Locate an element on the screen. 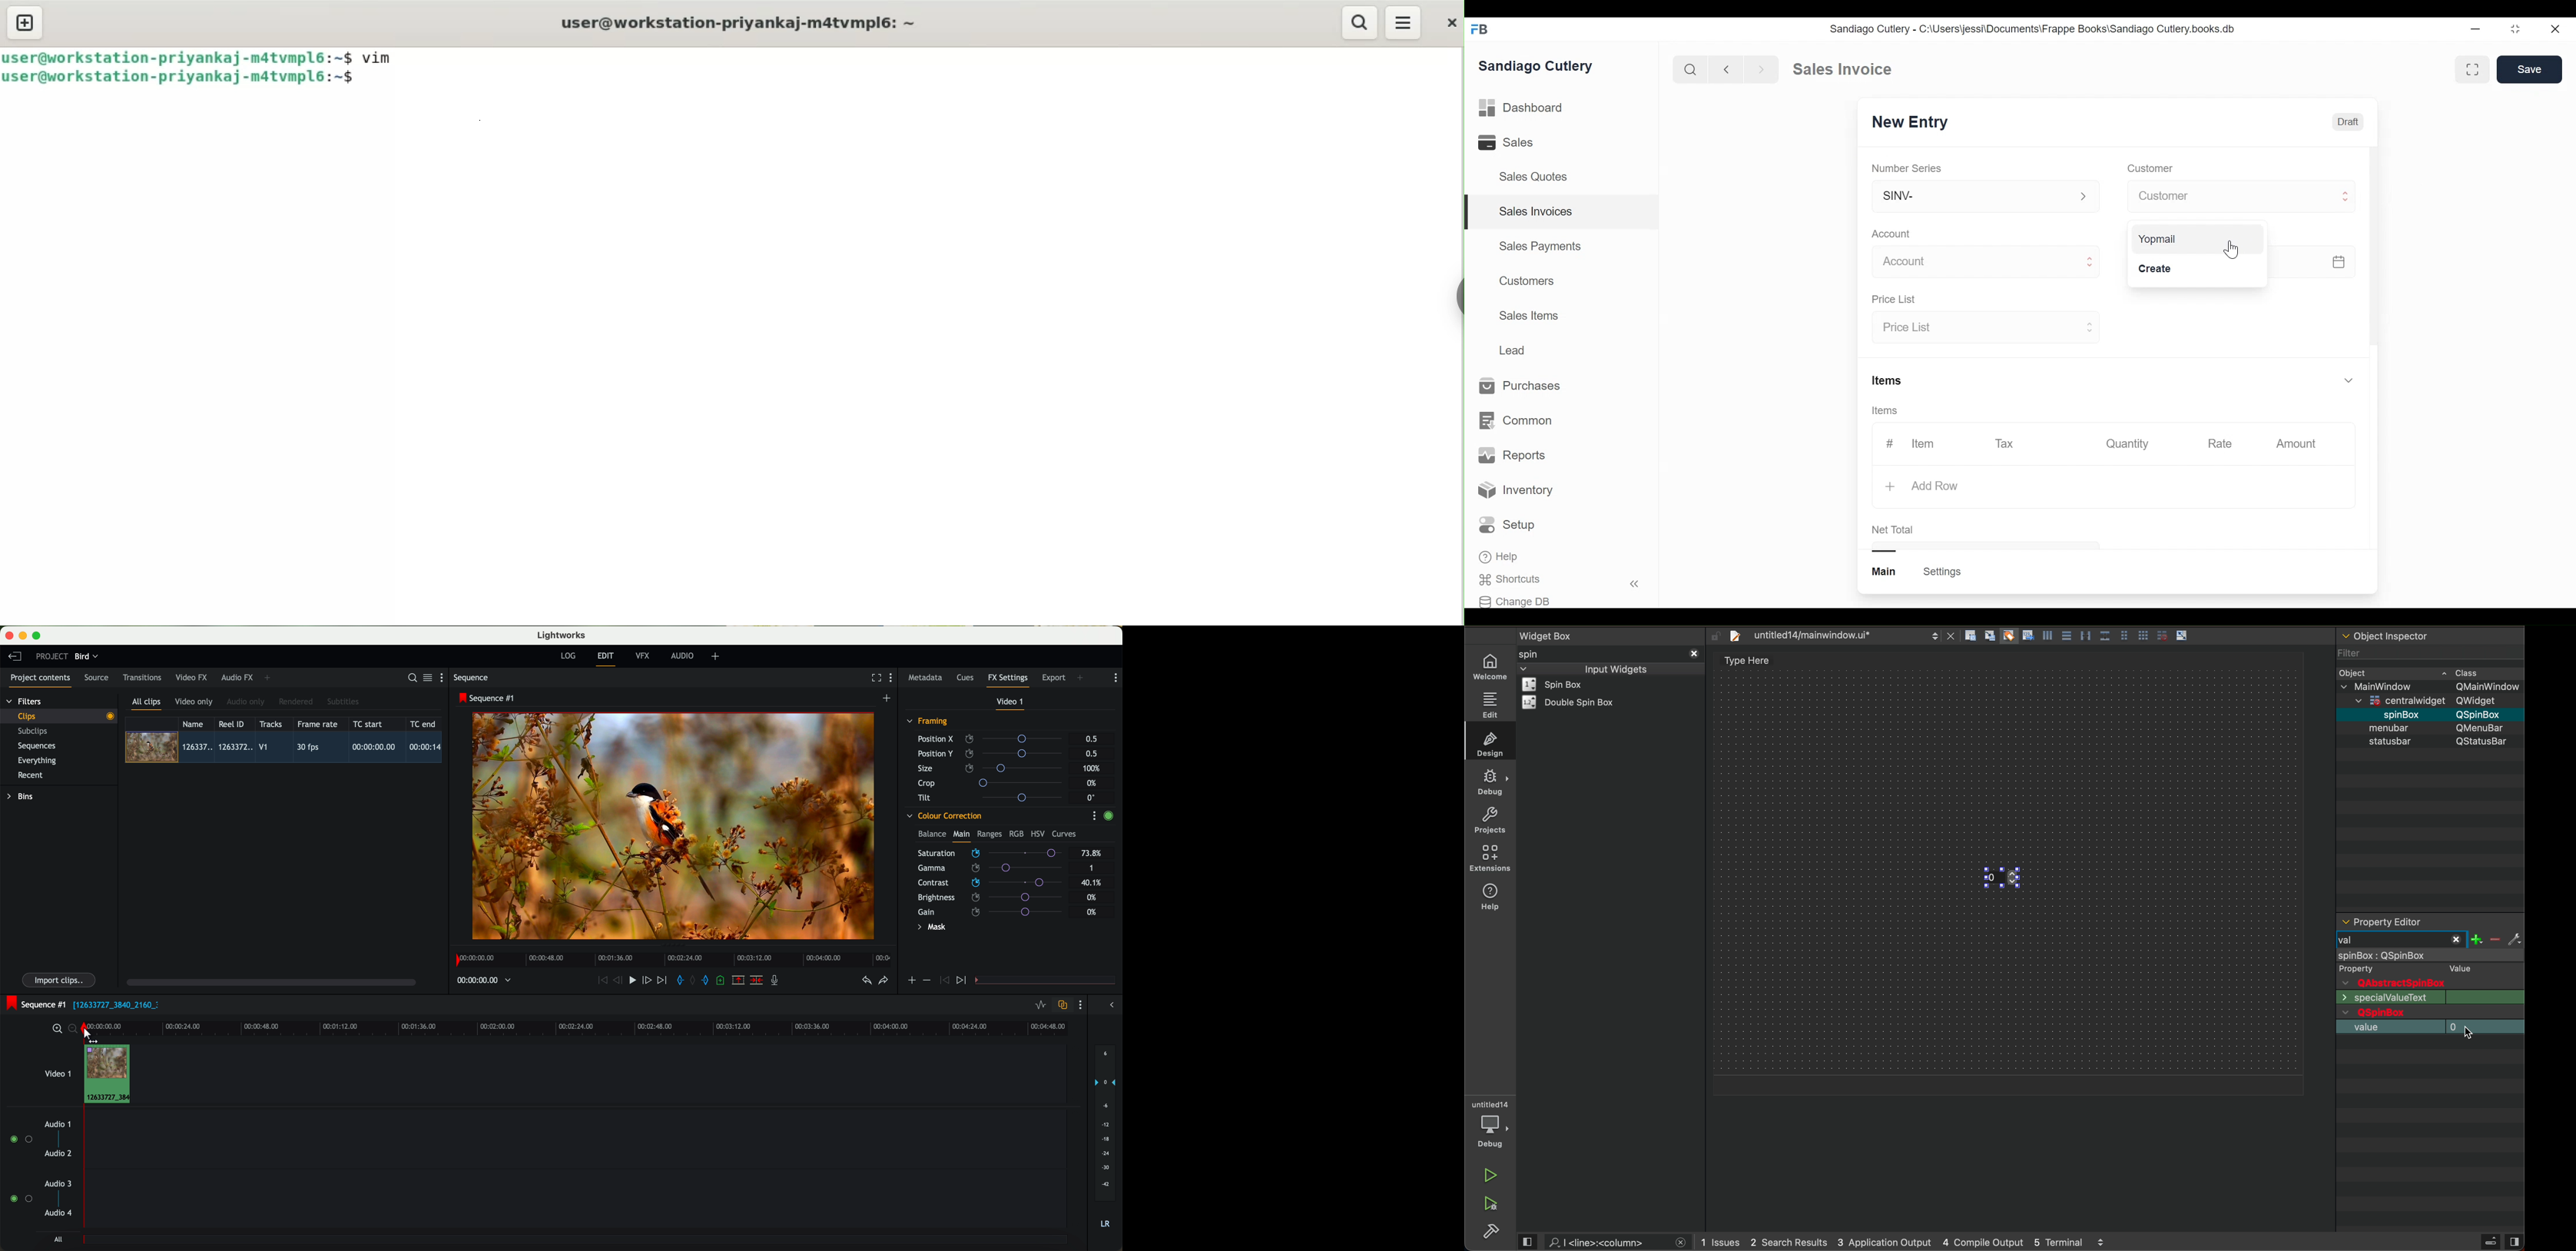 Image resolution: width=2576 pixels, height=1260 pixels. object is located at coordinates (2356, 672).